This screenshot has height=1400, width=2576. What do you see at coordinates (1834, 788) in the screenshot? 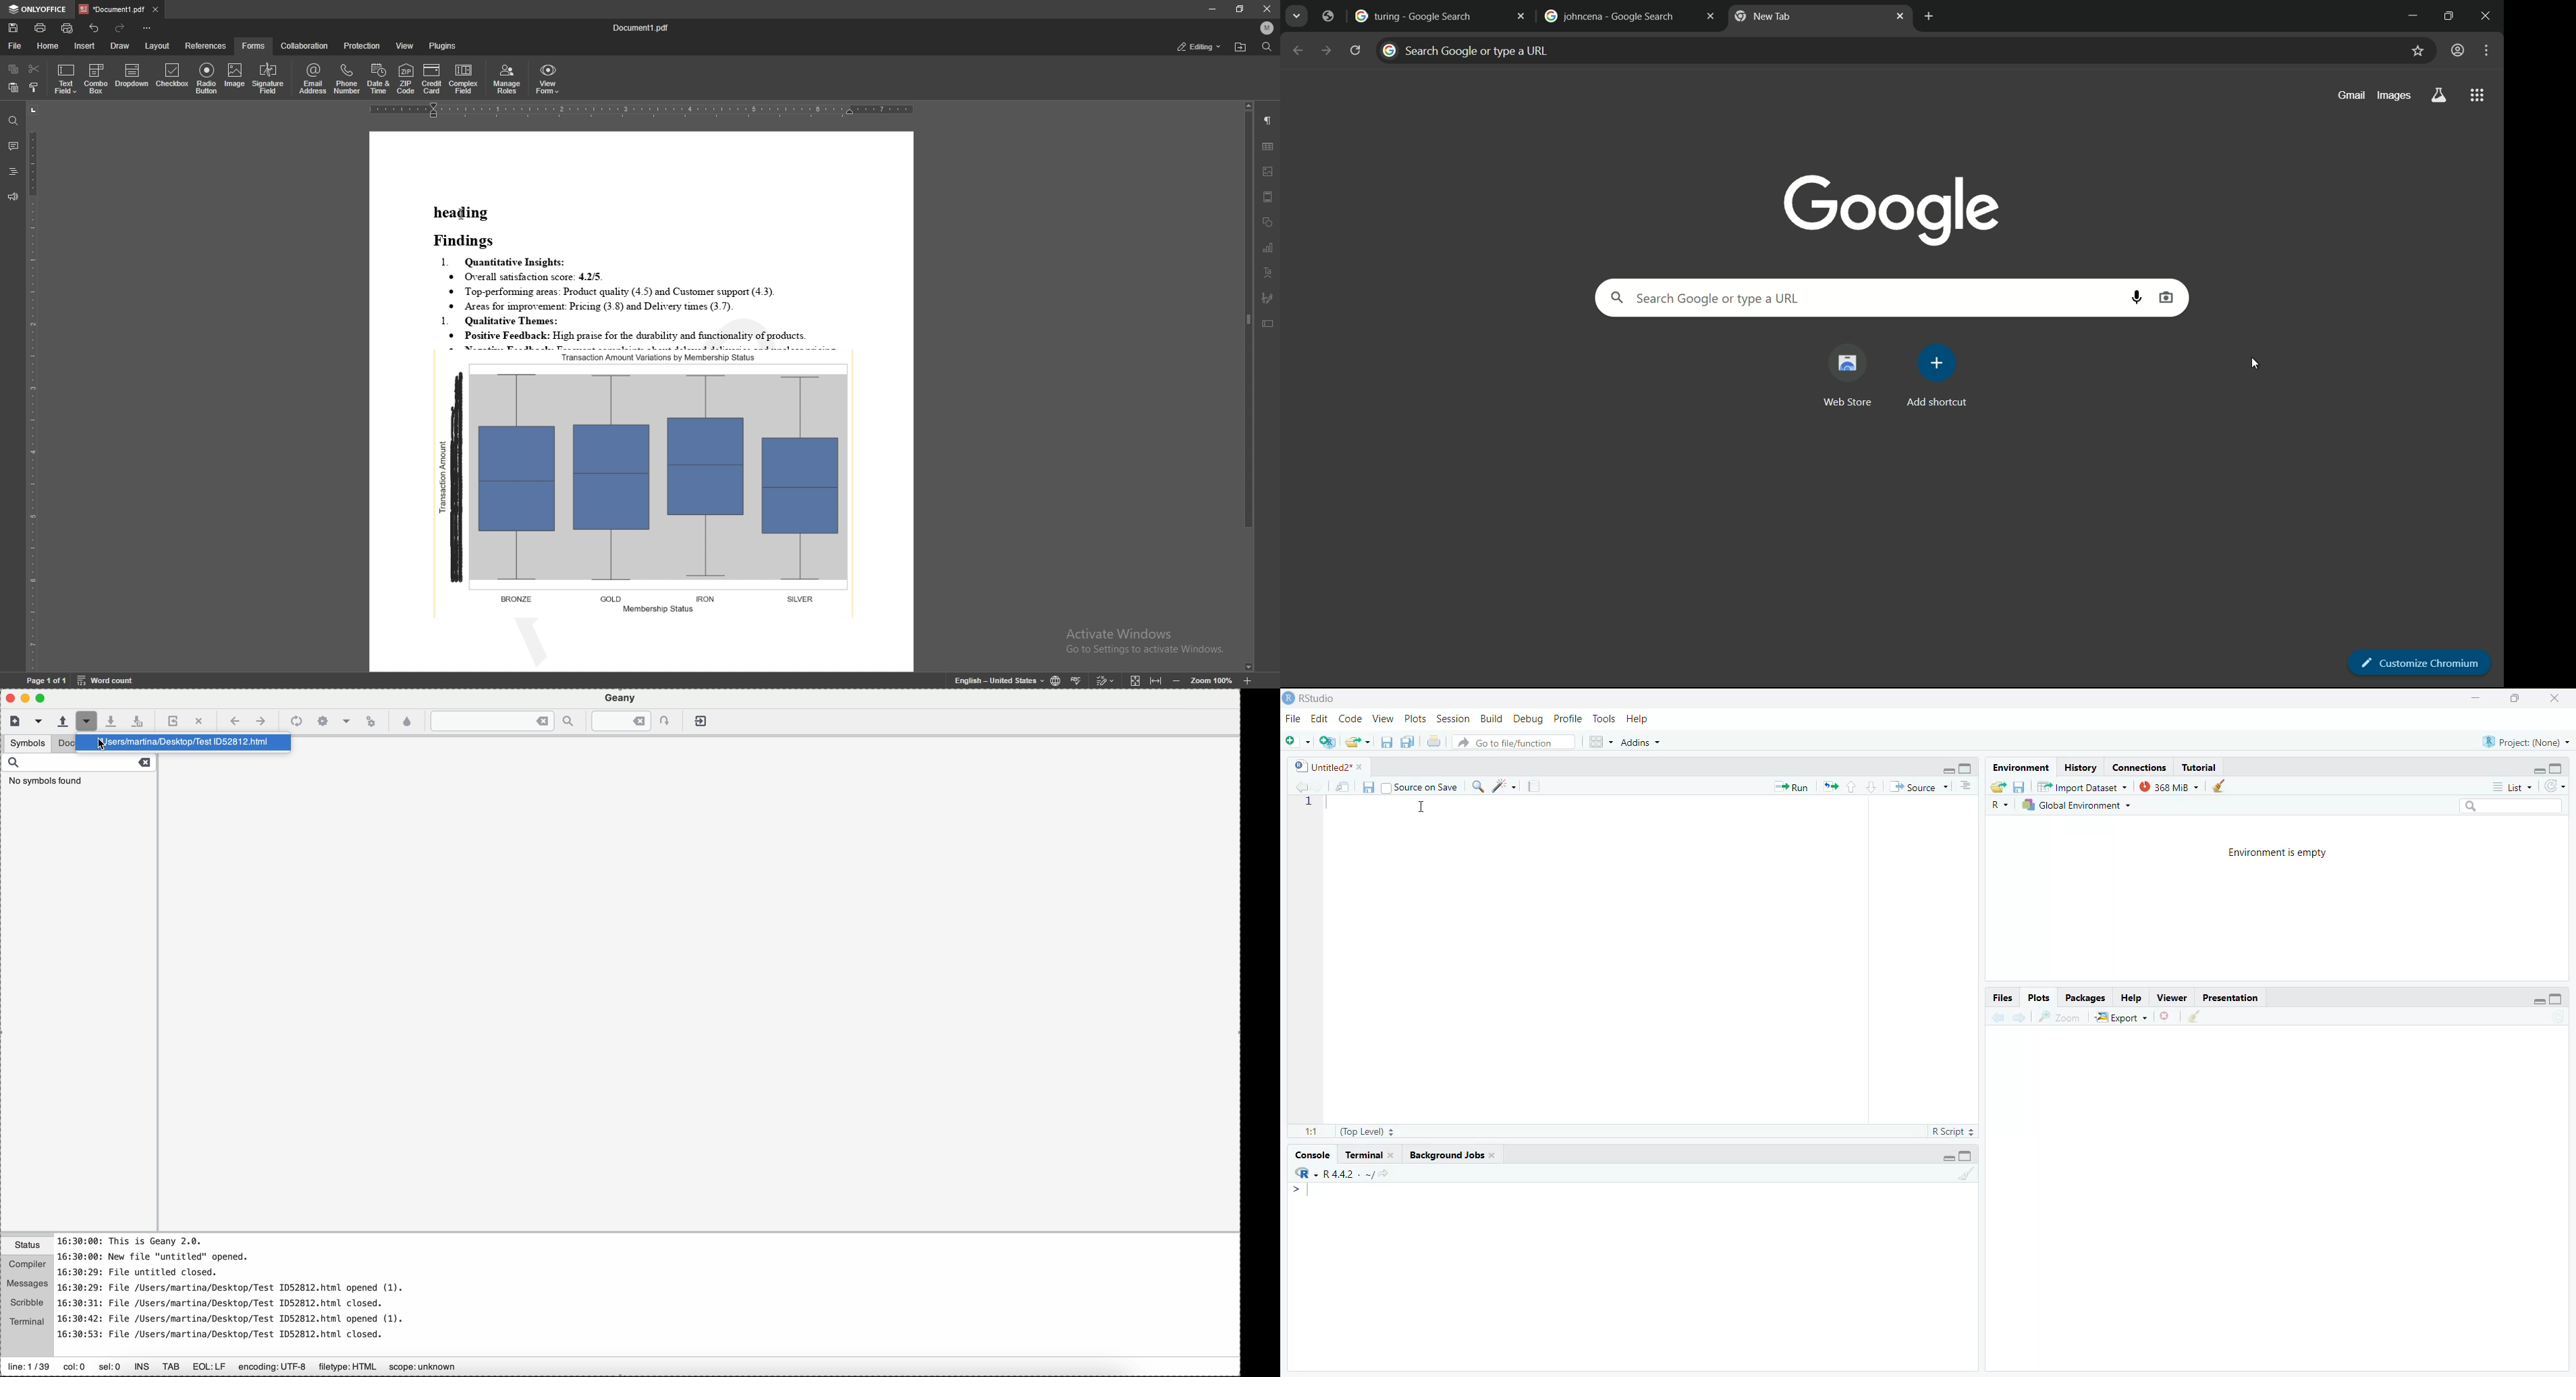
I see `export` at bounding box center [1834, 788].